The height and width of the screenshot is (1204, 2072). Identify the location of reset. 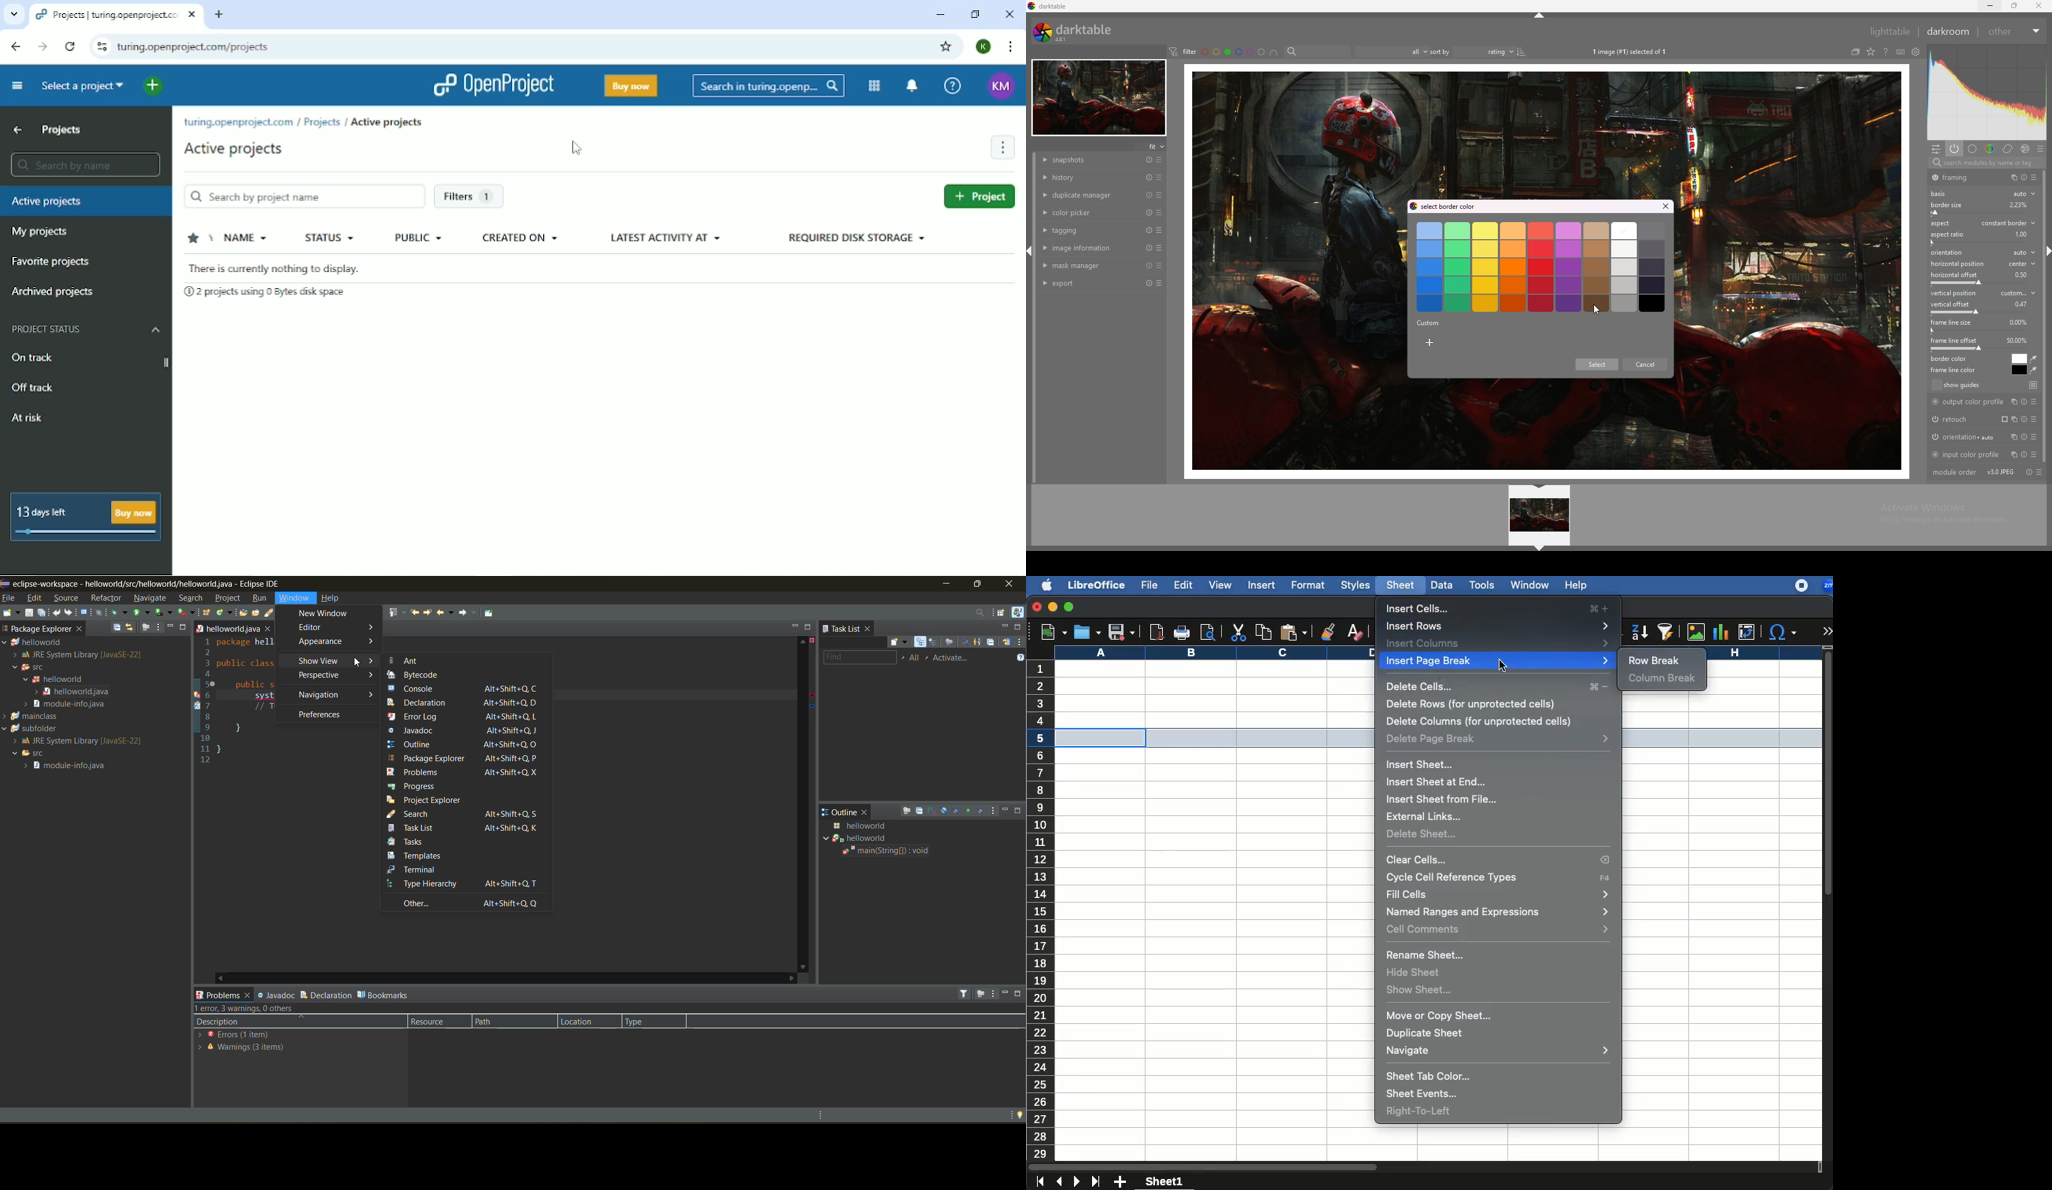
(1149, 195).